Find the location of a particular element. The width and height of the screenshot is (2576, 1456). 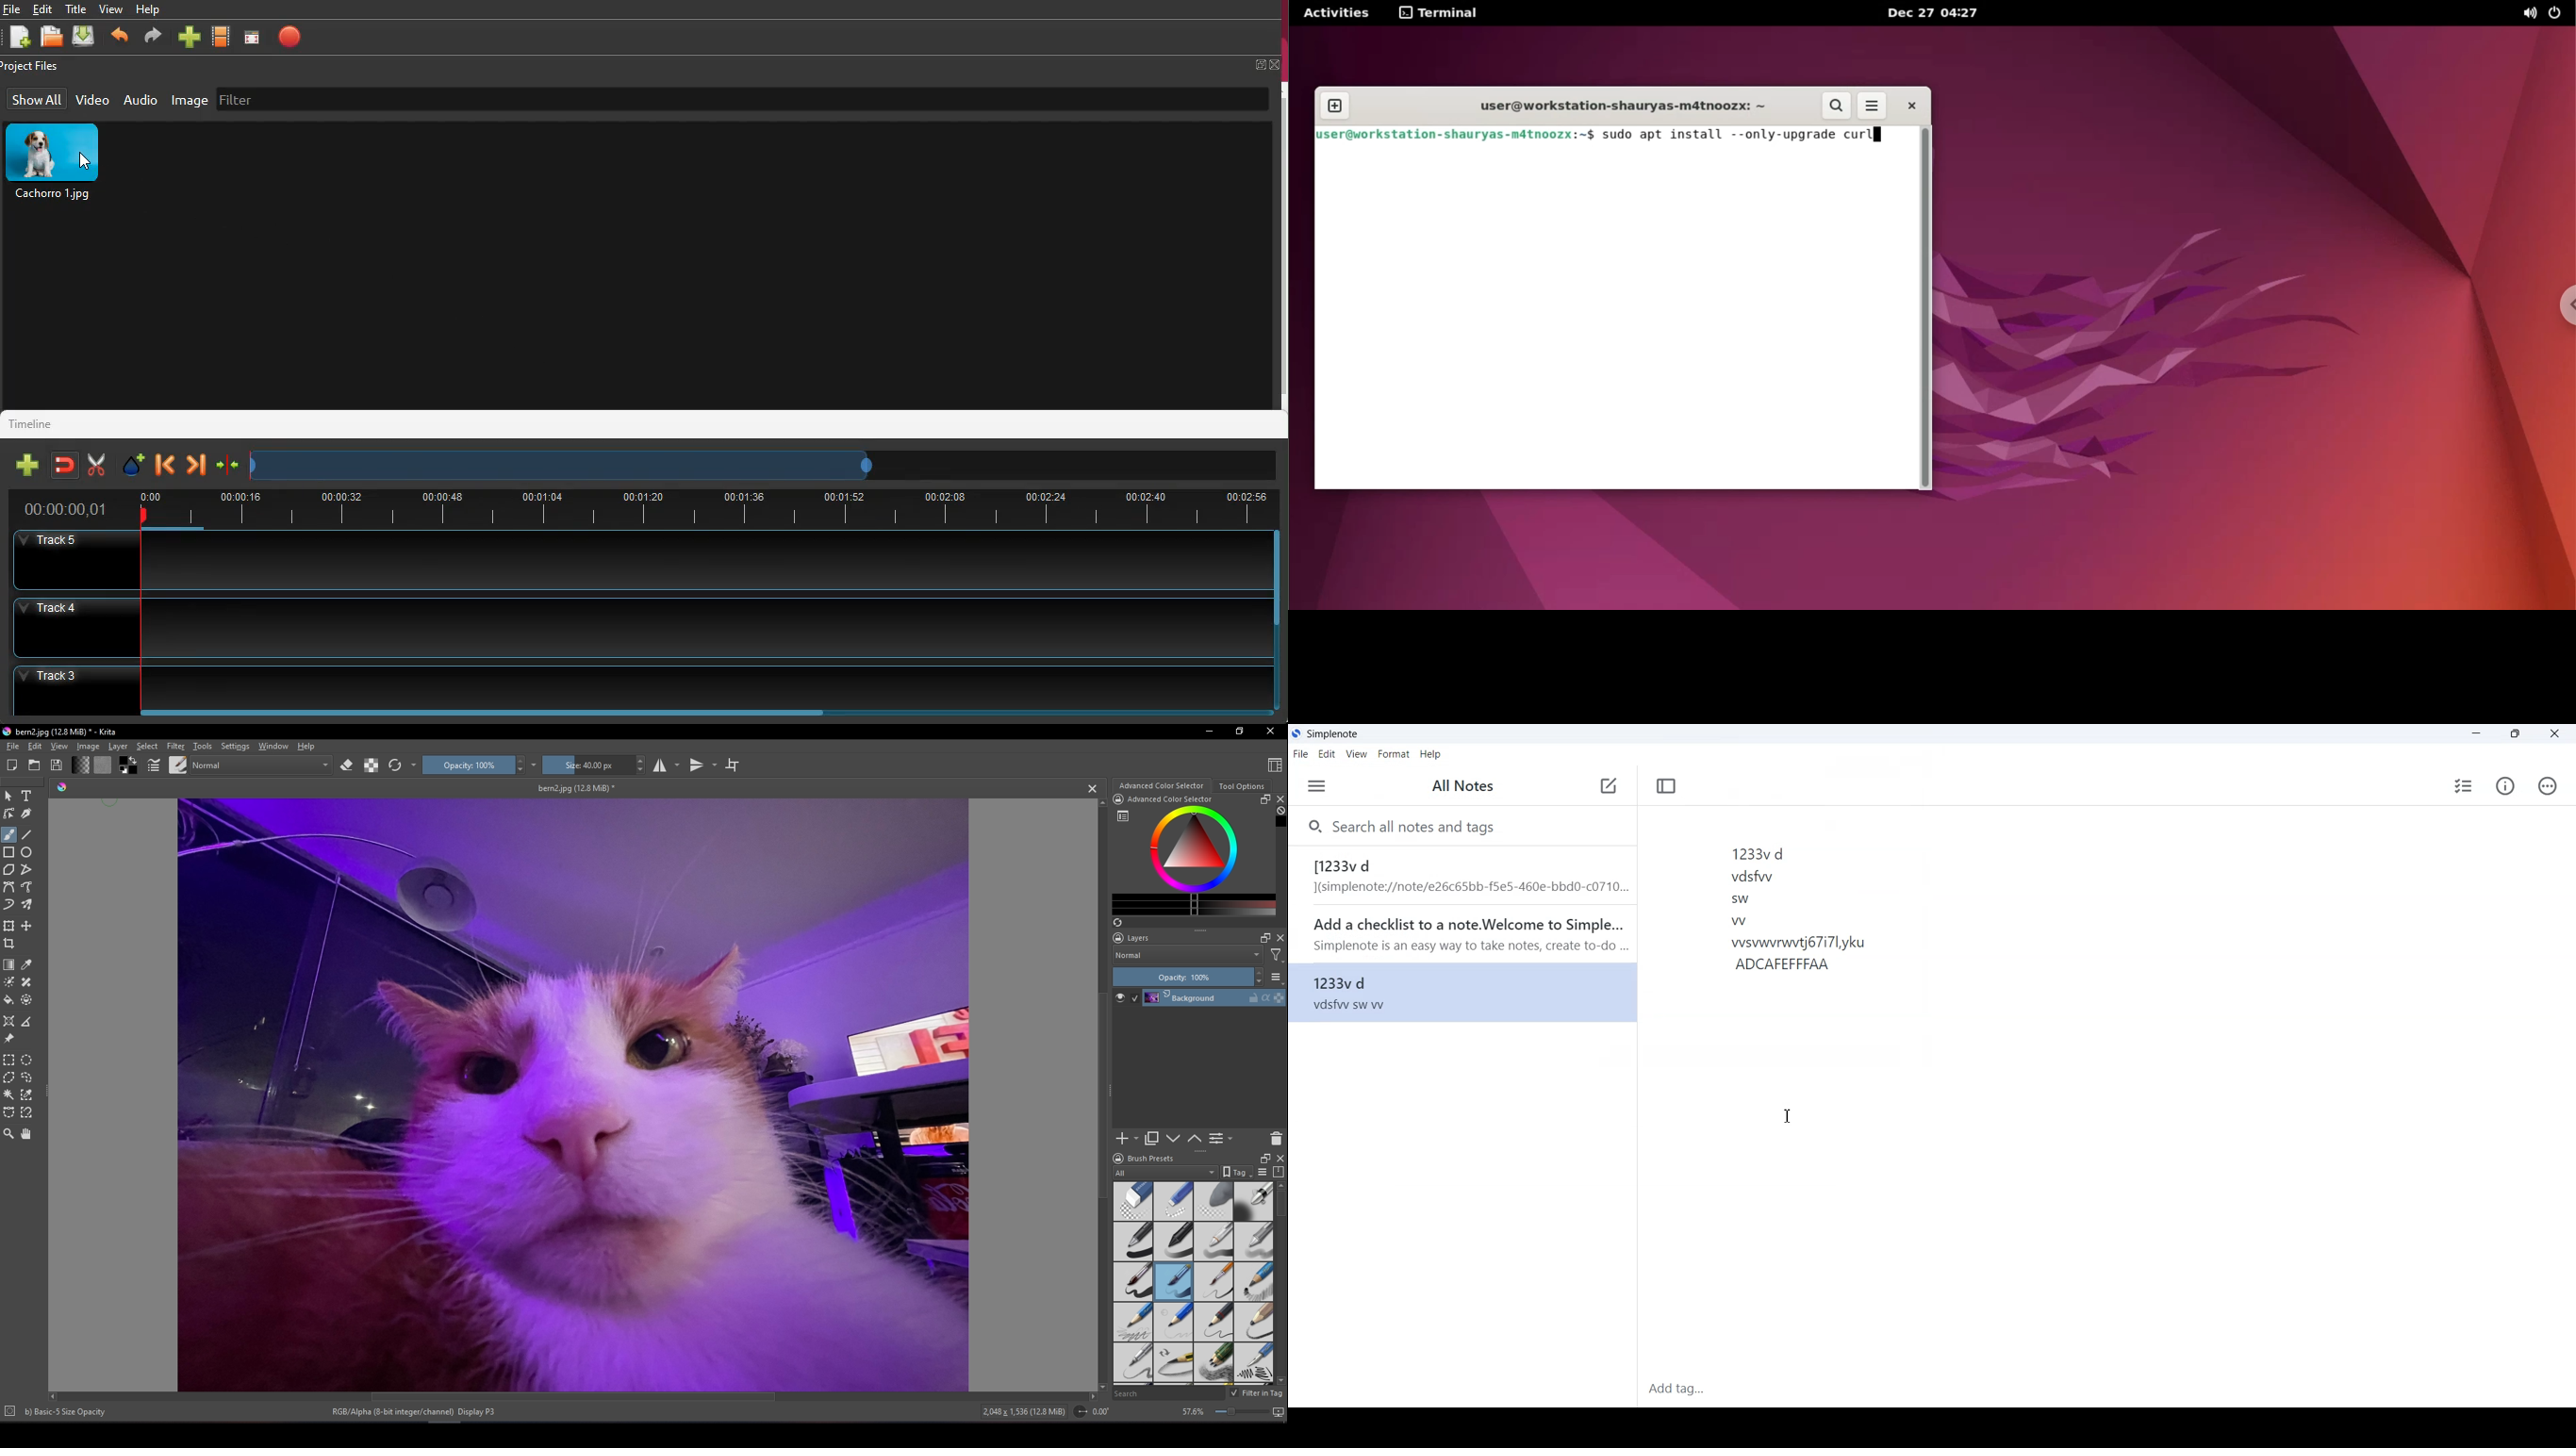

Cursor is located at coordinates (1786, 1117).